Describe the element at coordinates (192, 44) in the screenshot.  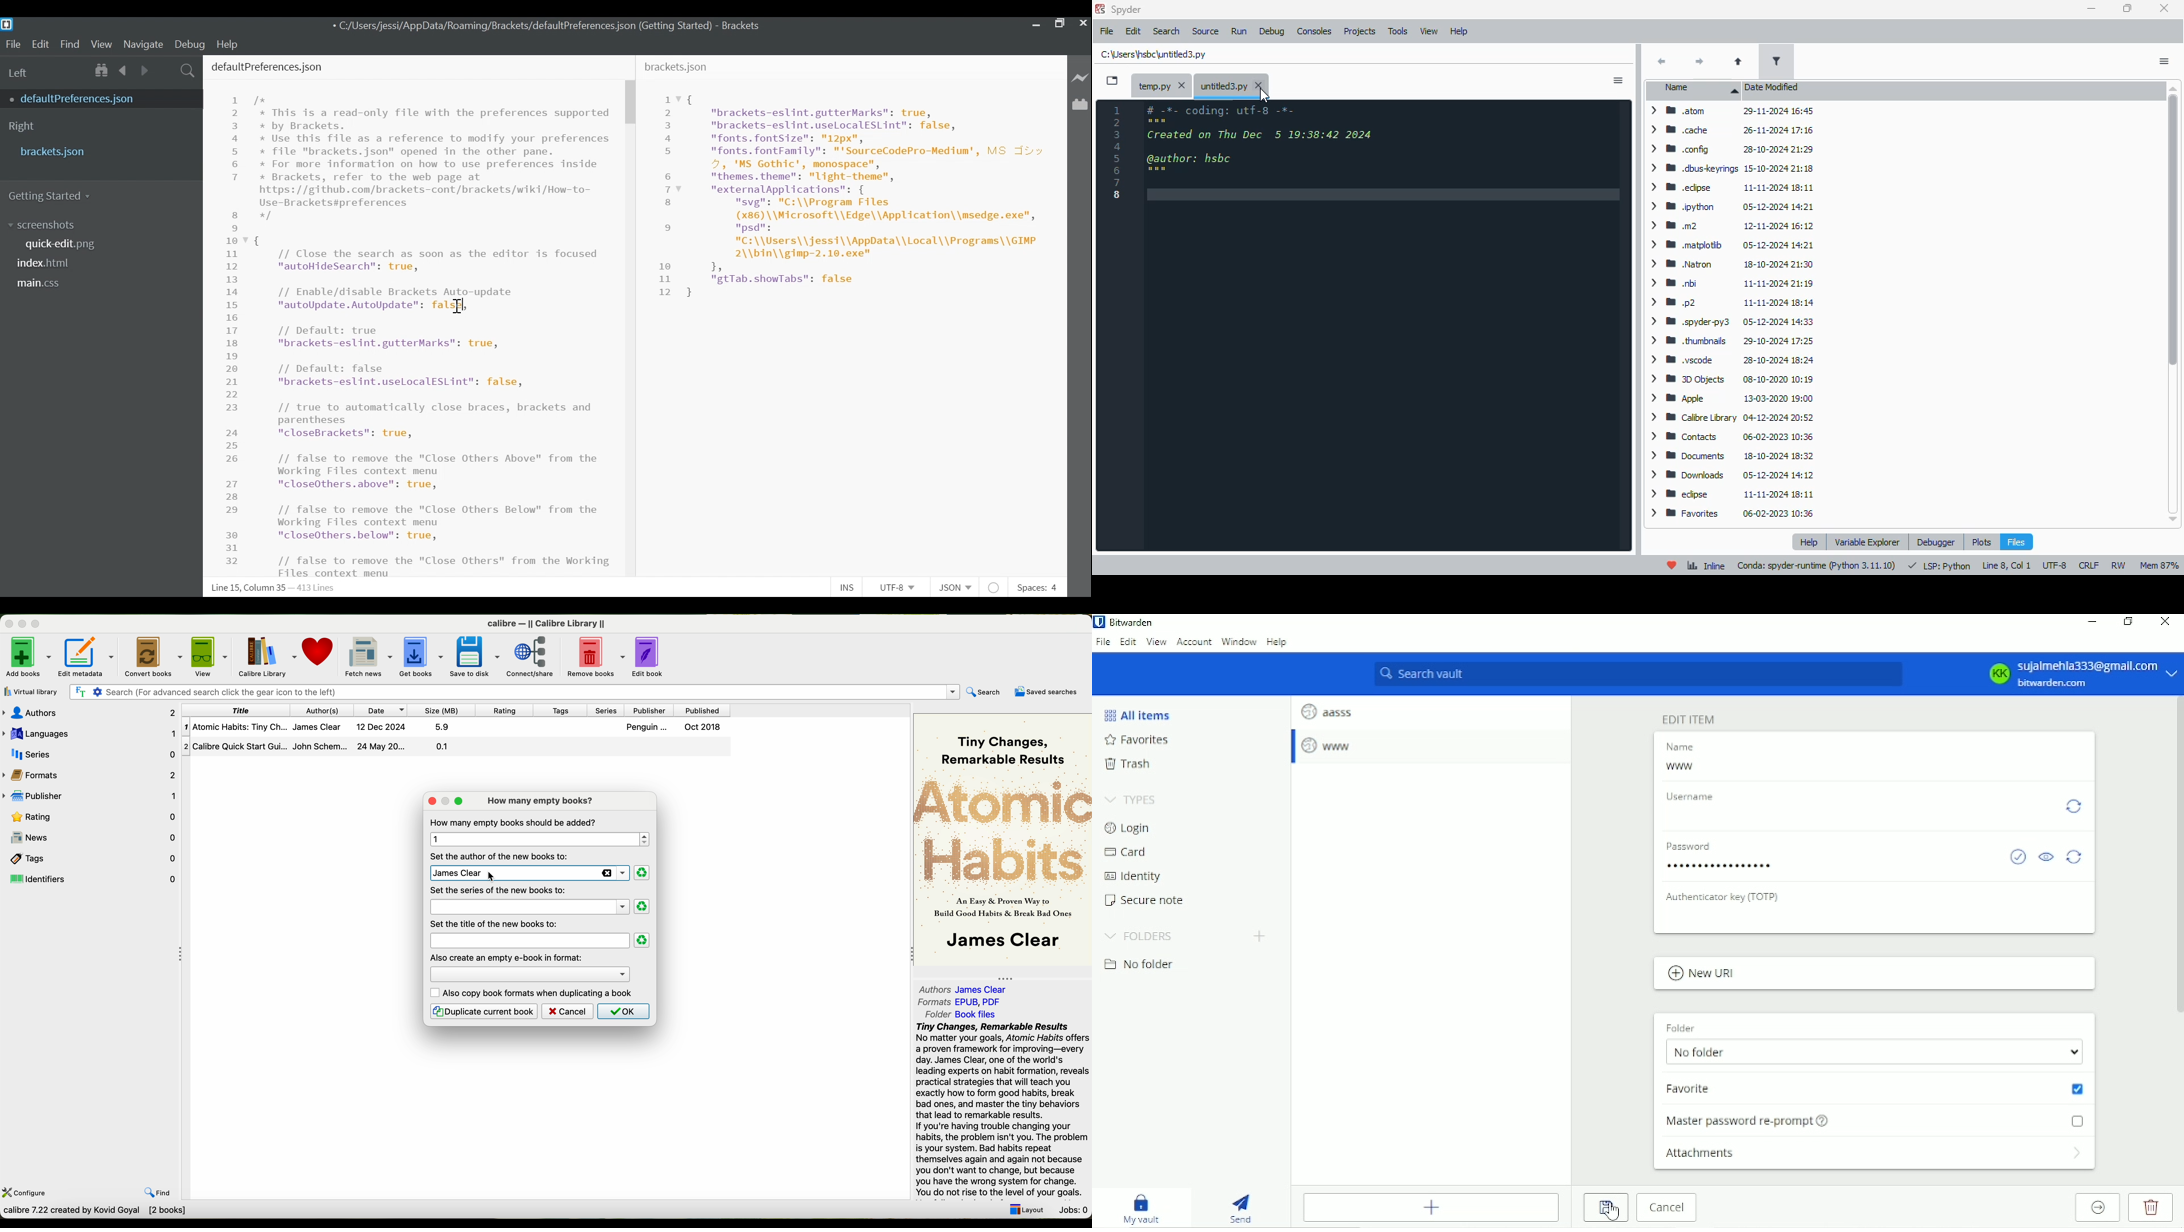
I see `Debug` at that location.